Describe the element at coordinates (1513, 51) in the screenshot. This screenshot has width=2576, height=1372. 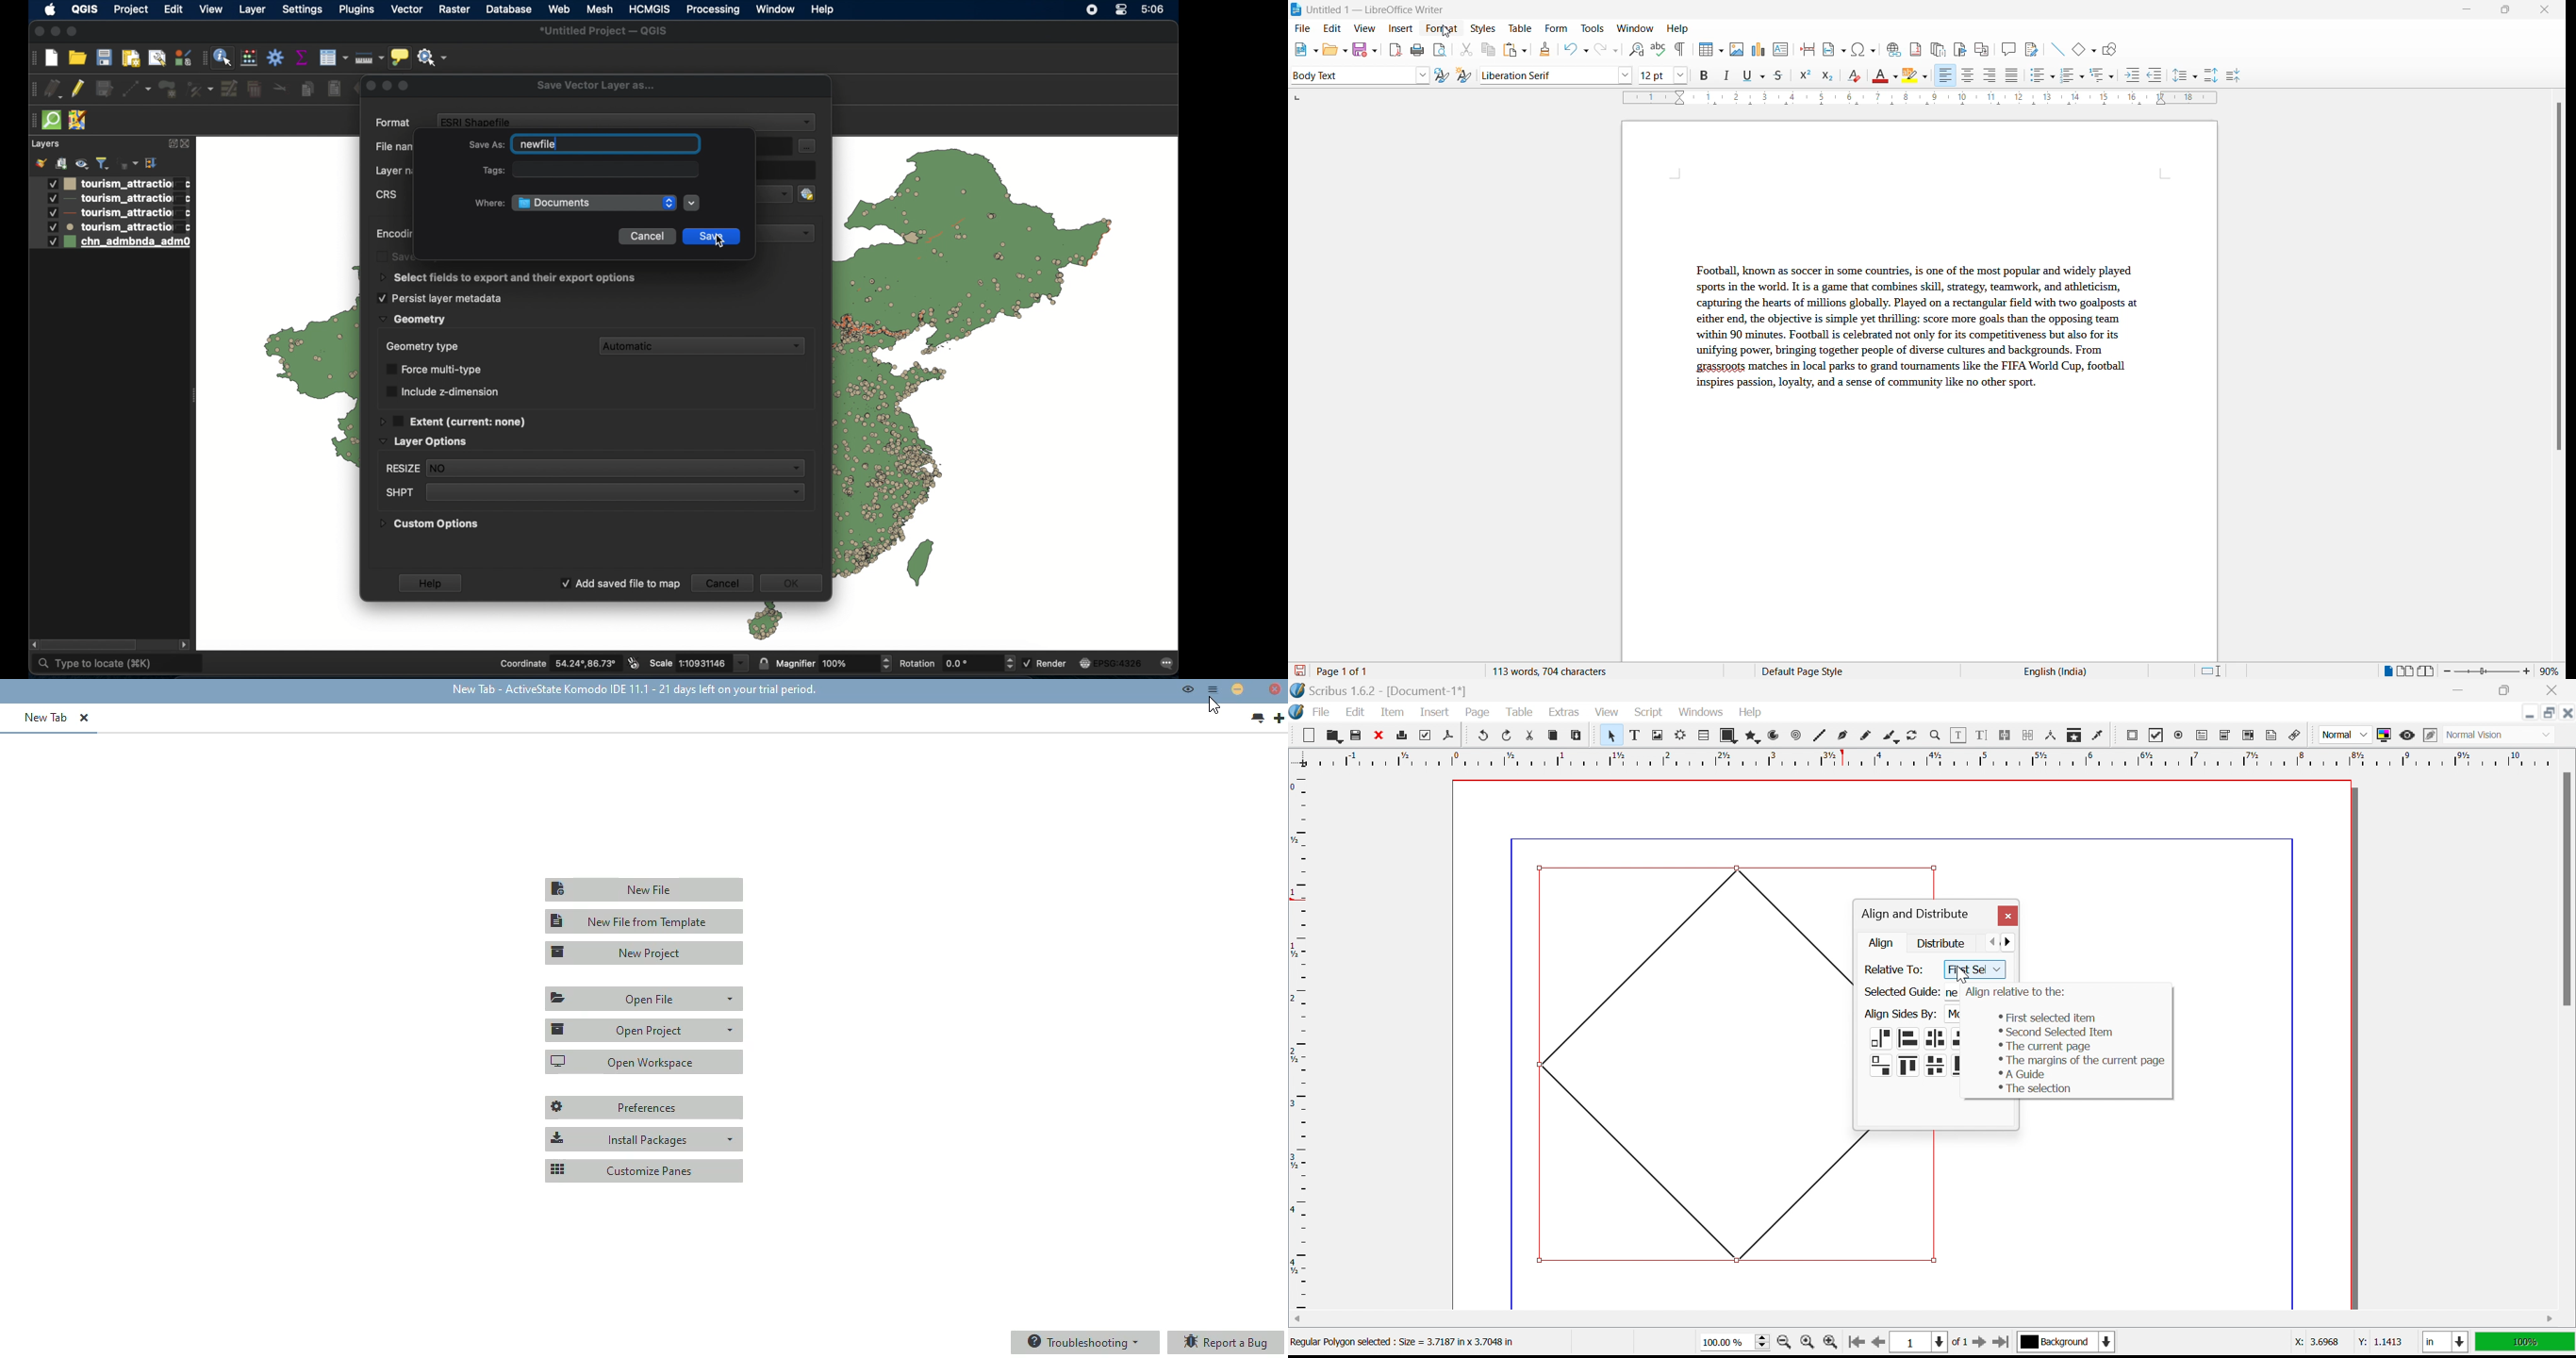
I see `paste` at that location.